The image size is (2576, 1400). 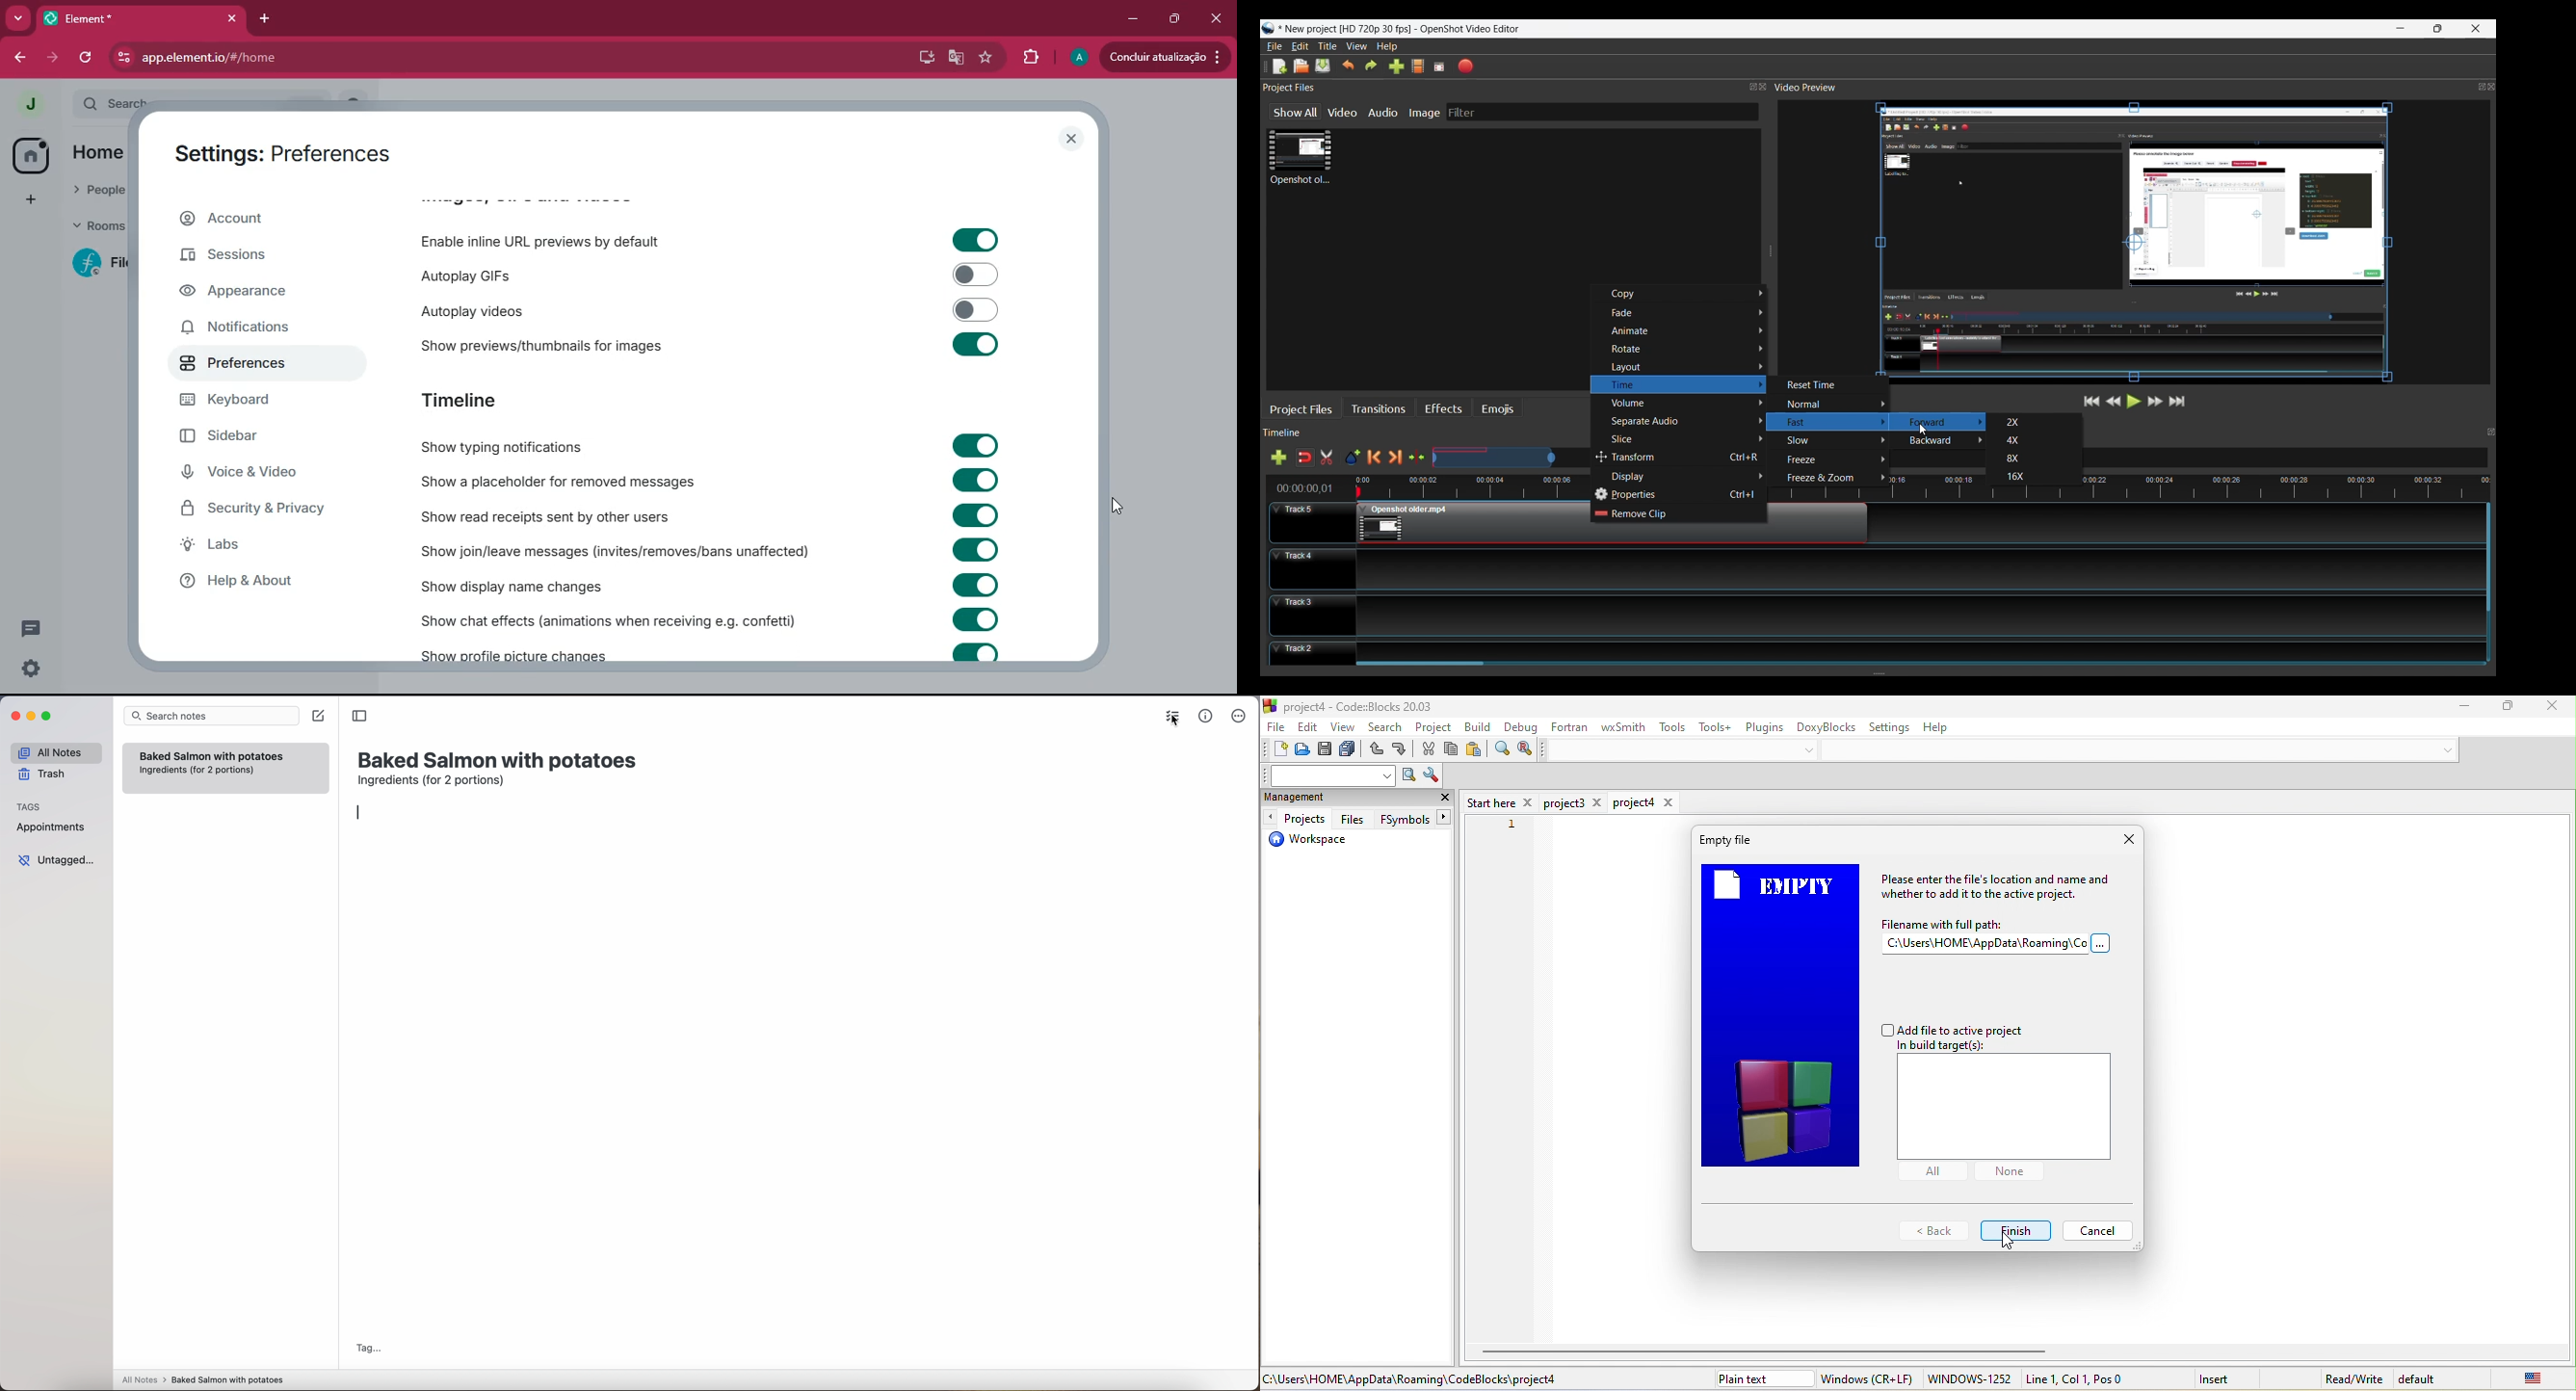 I want to click on close, so click(x=1218, y=21).